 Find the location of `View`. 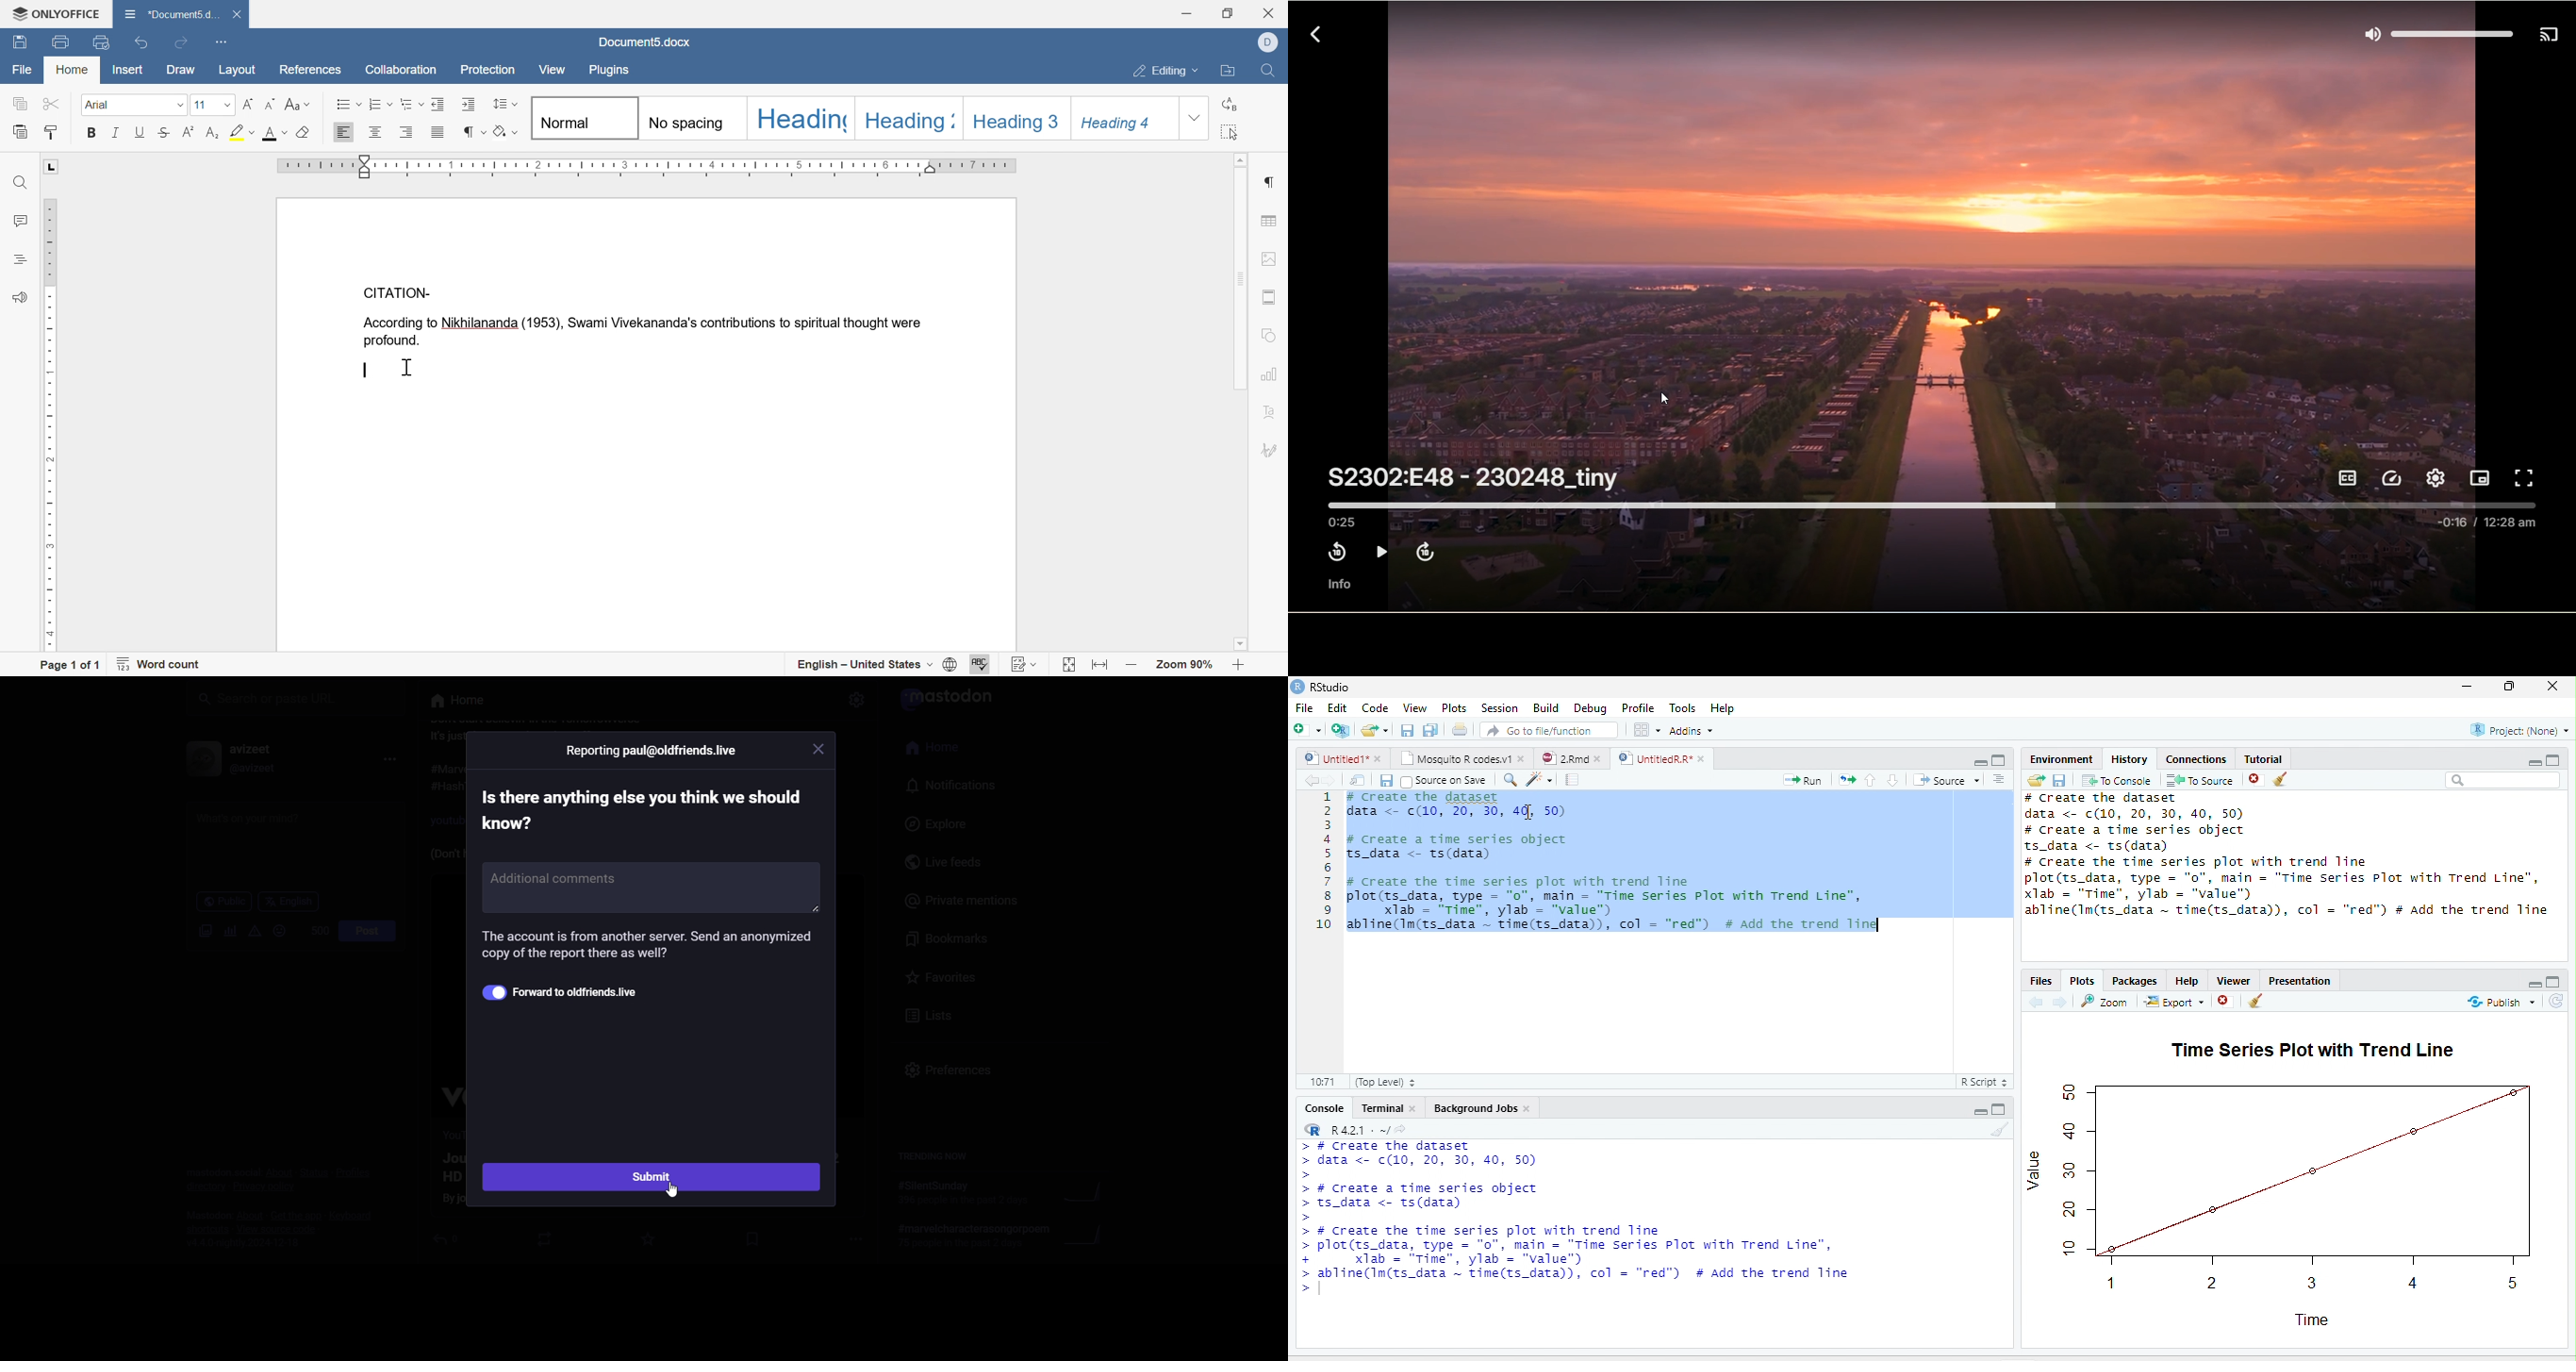

View is located at coordinates (1413, 707).